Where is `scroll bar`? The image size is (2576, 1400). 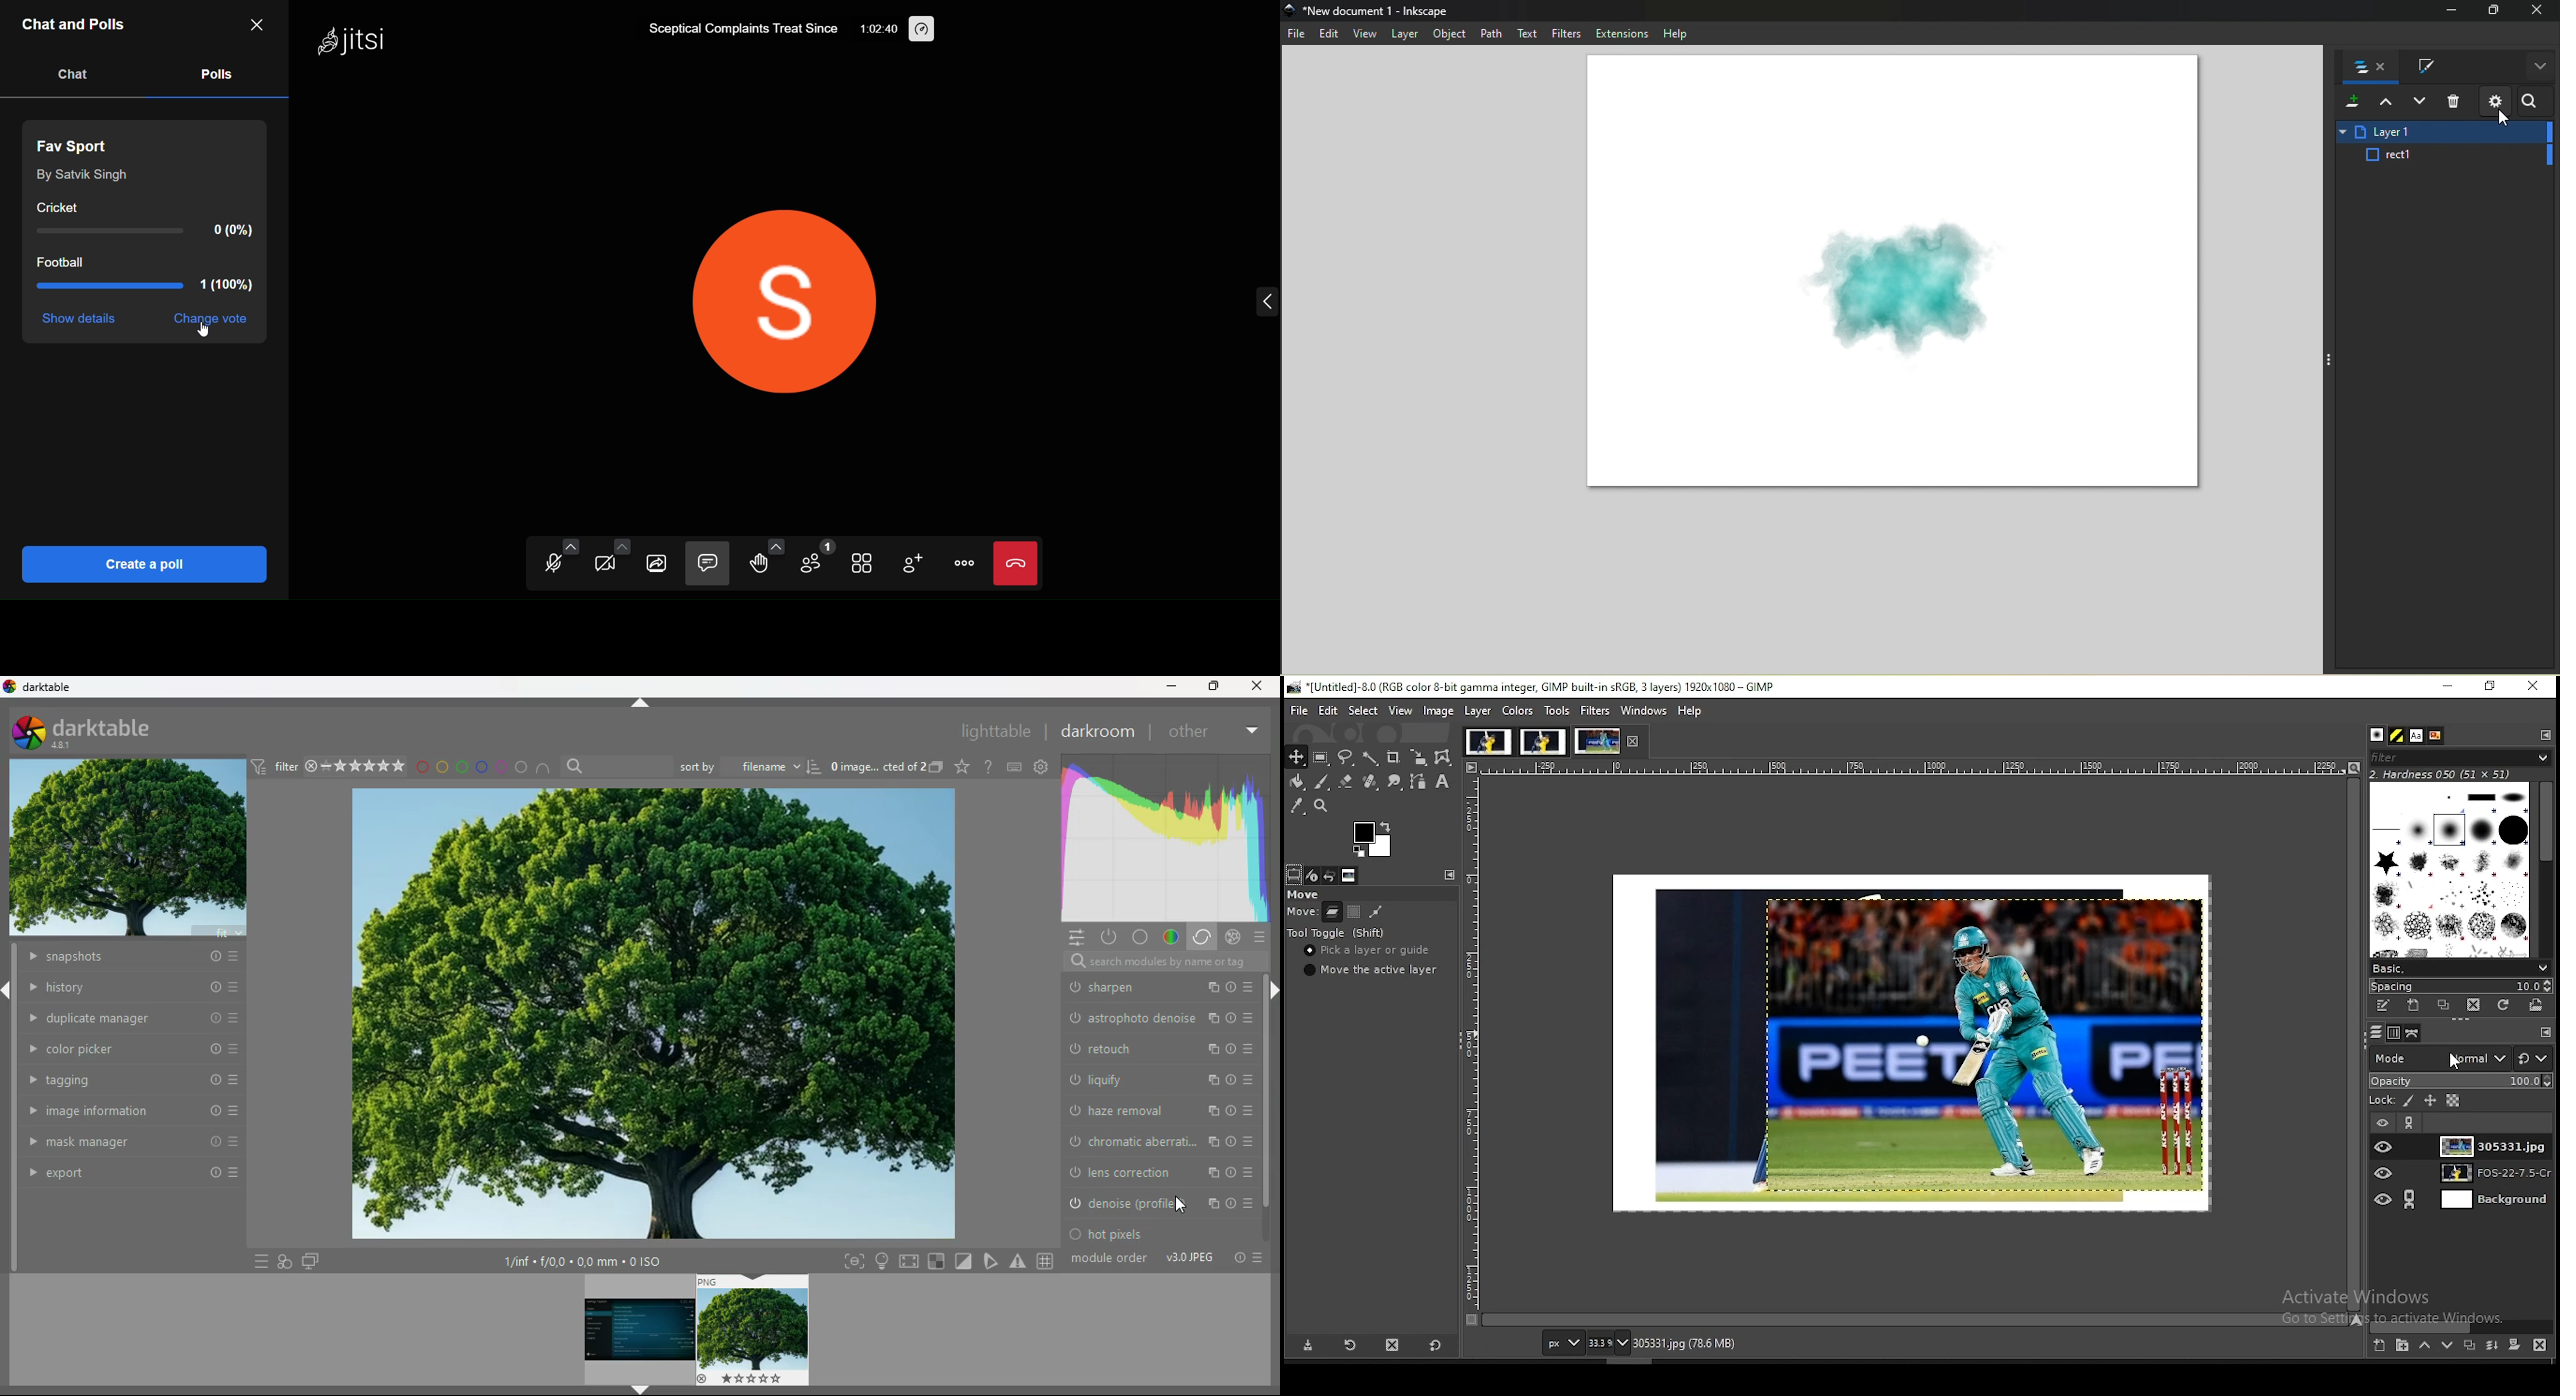
scroll bar is located at coordinates (1272, 1015).